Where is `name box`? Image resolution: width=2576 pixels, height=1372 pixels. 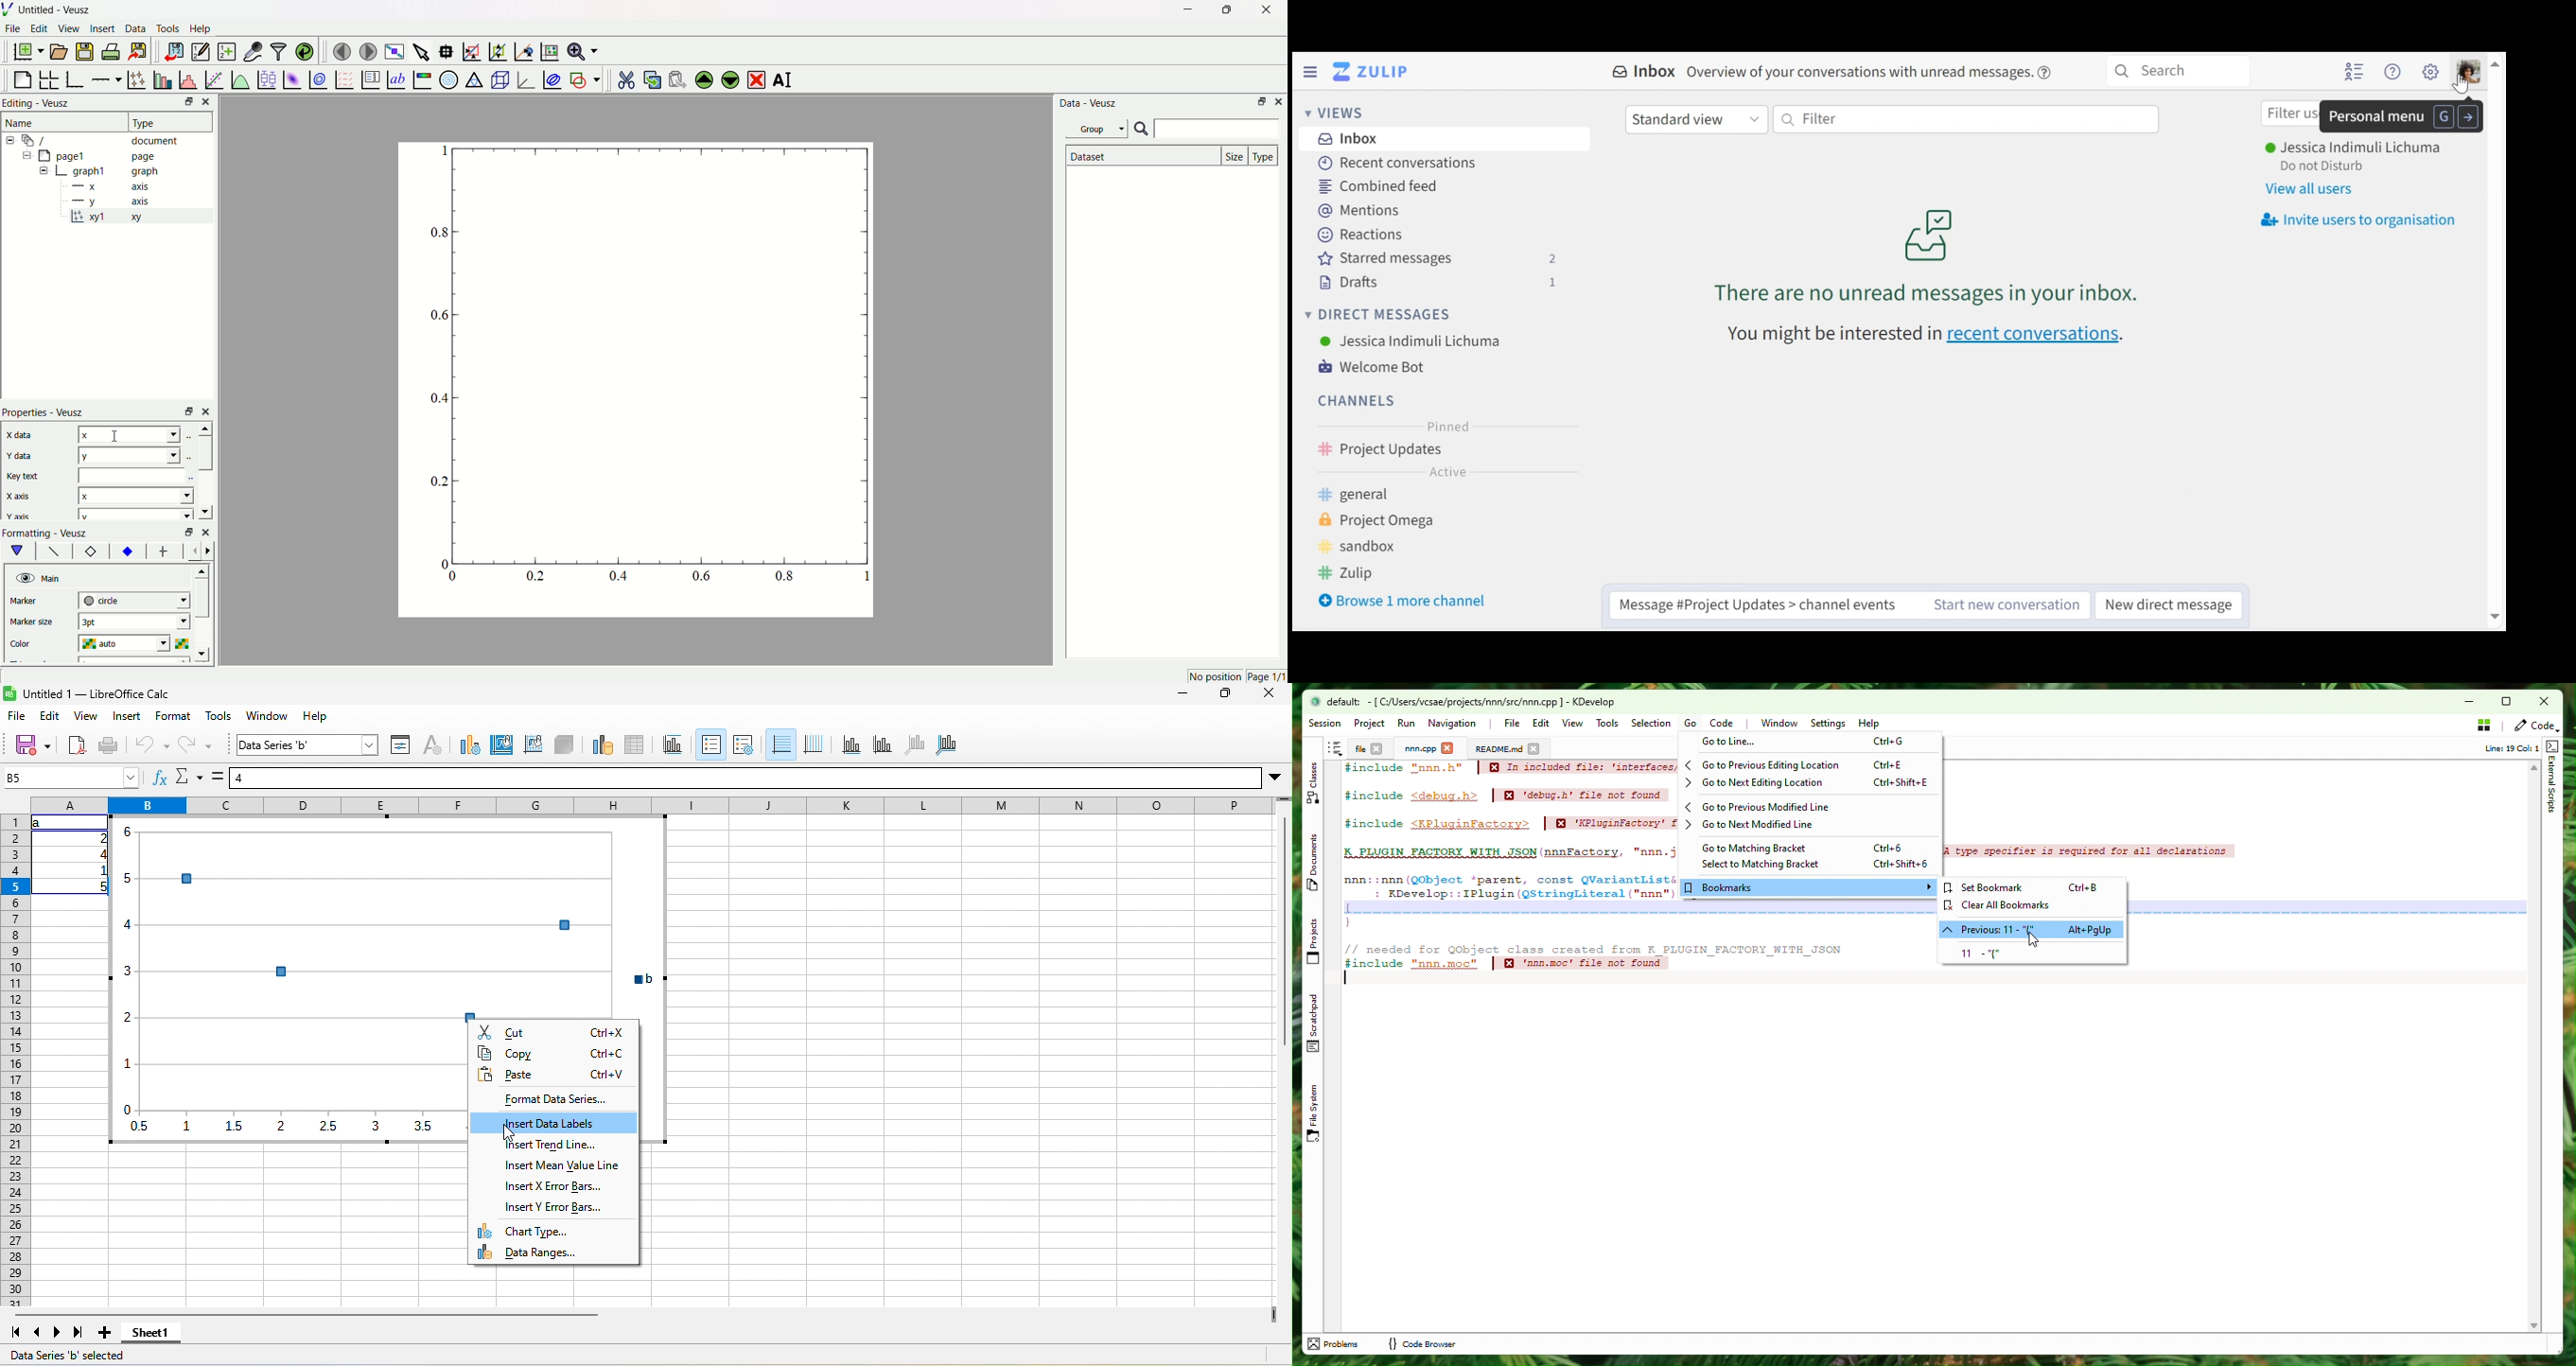
name box is located at coordinates (72, 778).